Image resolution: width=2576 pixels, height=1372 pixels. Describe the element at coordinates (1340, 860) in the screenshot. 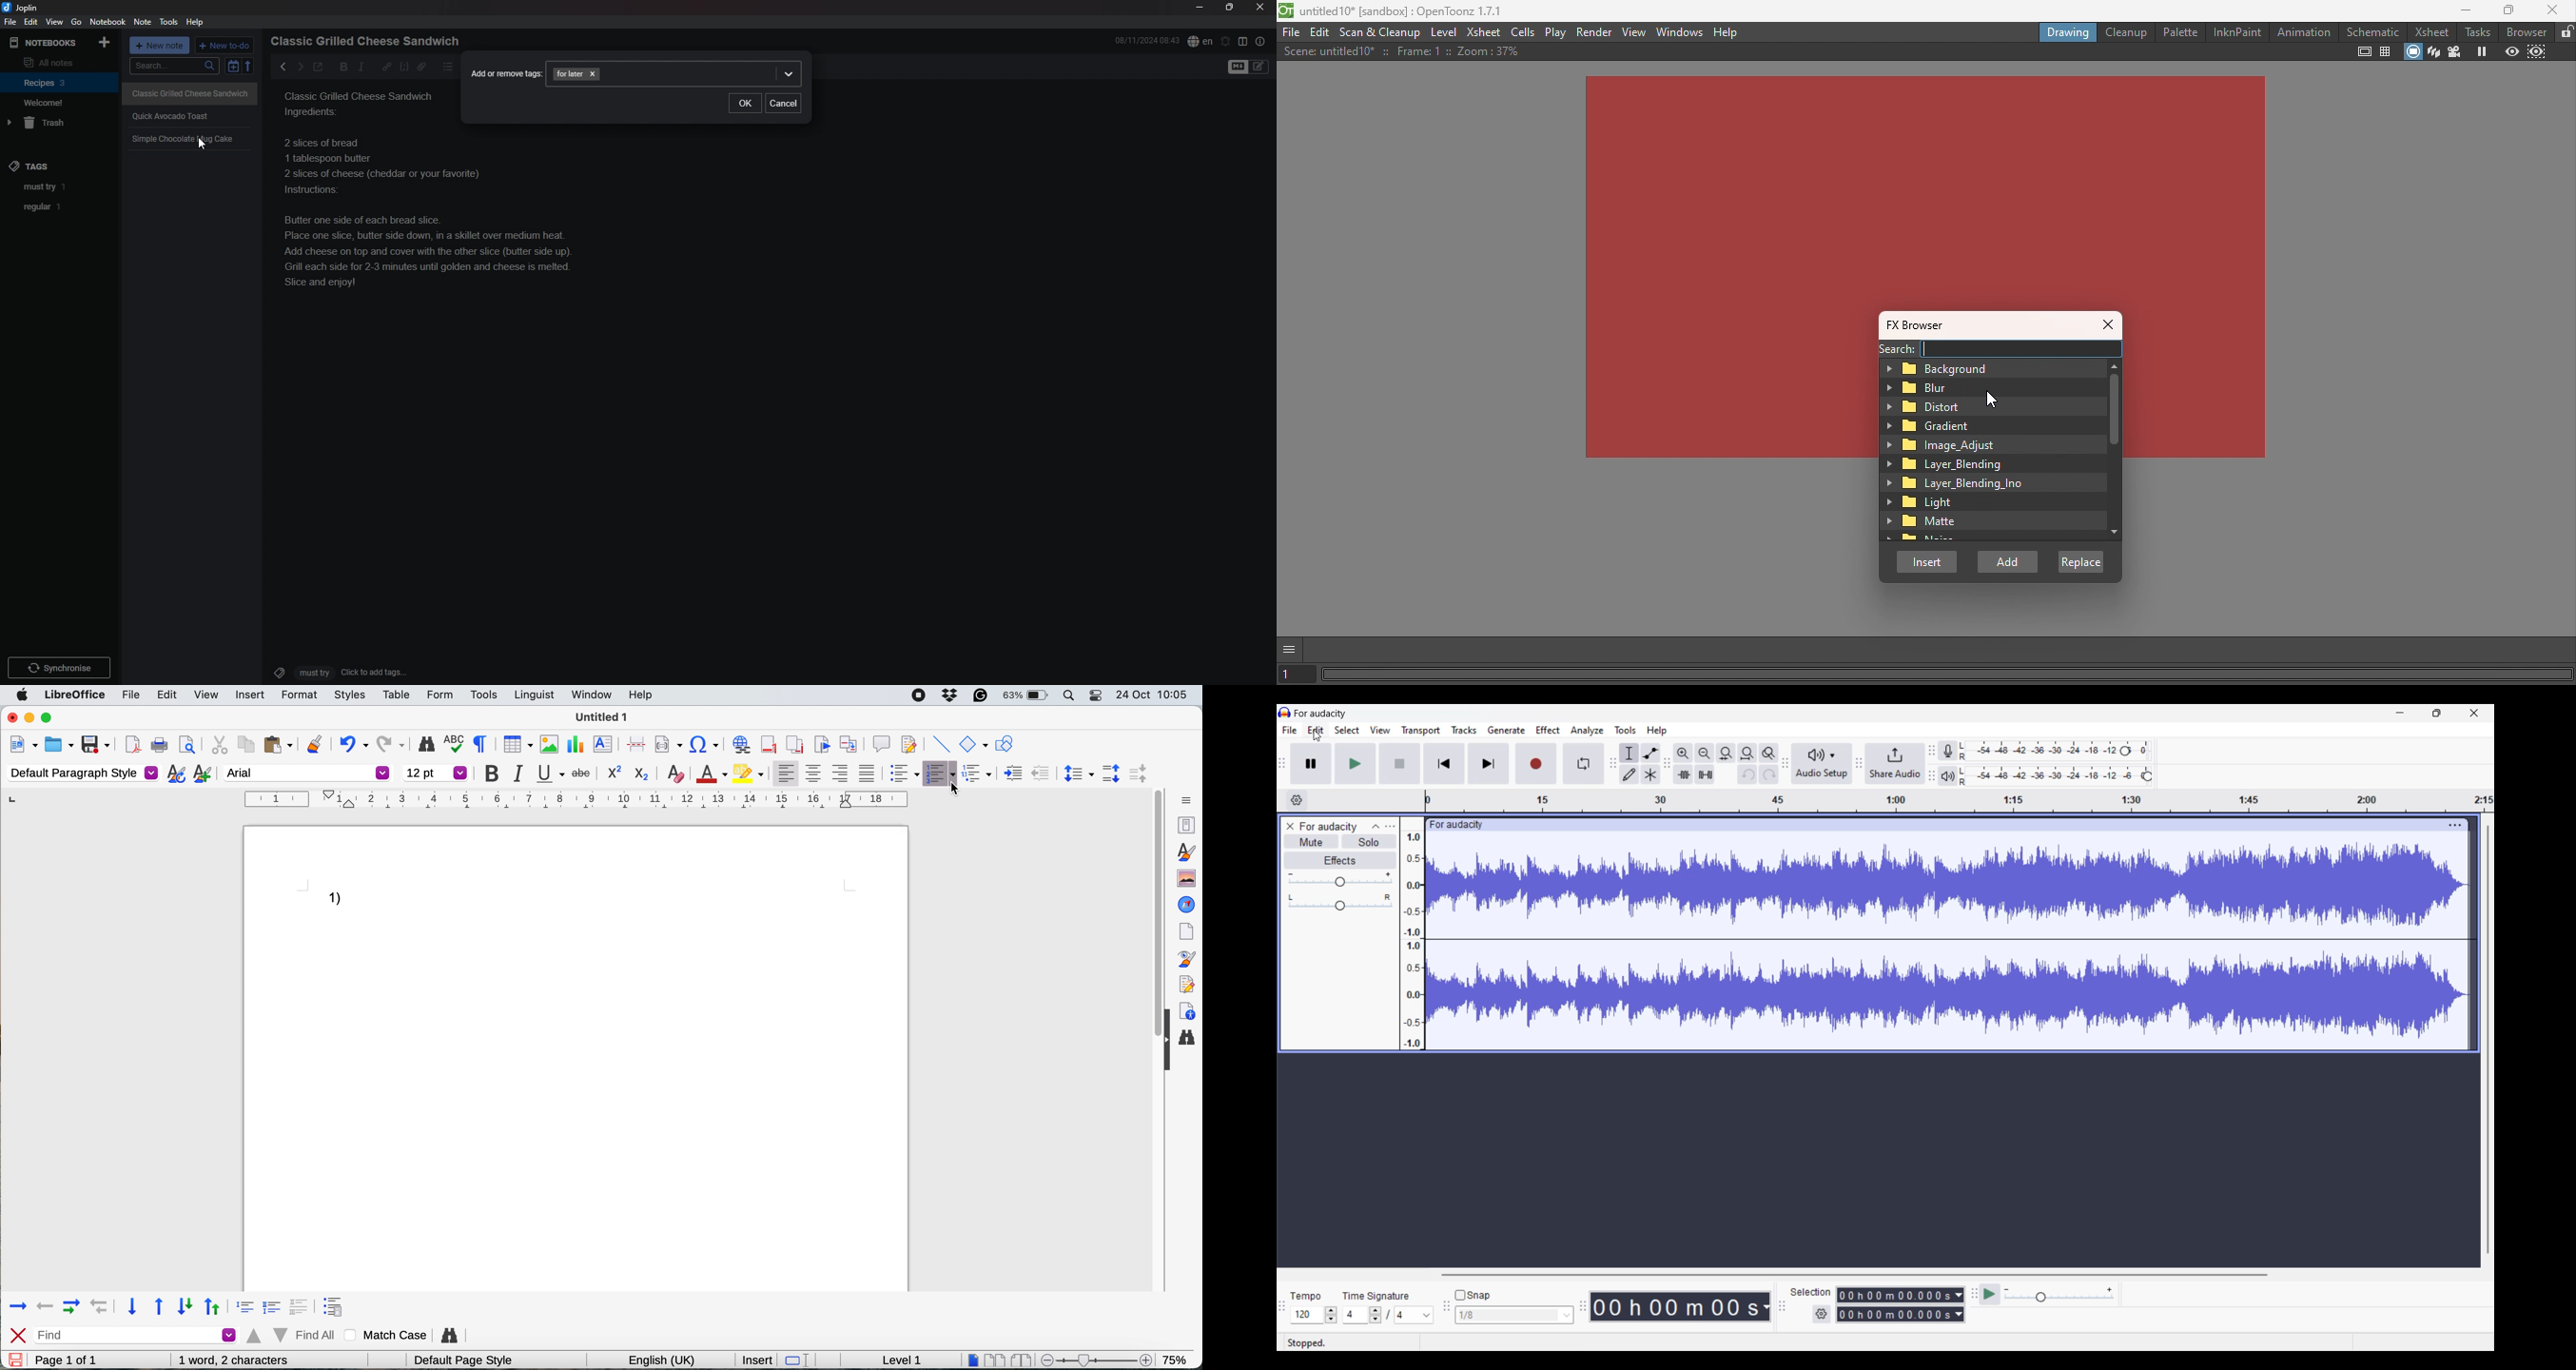

I see `Effects` at that location.